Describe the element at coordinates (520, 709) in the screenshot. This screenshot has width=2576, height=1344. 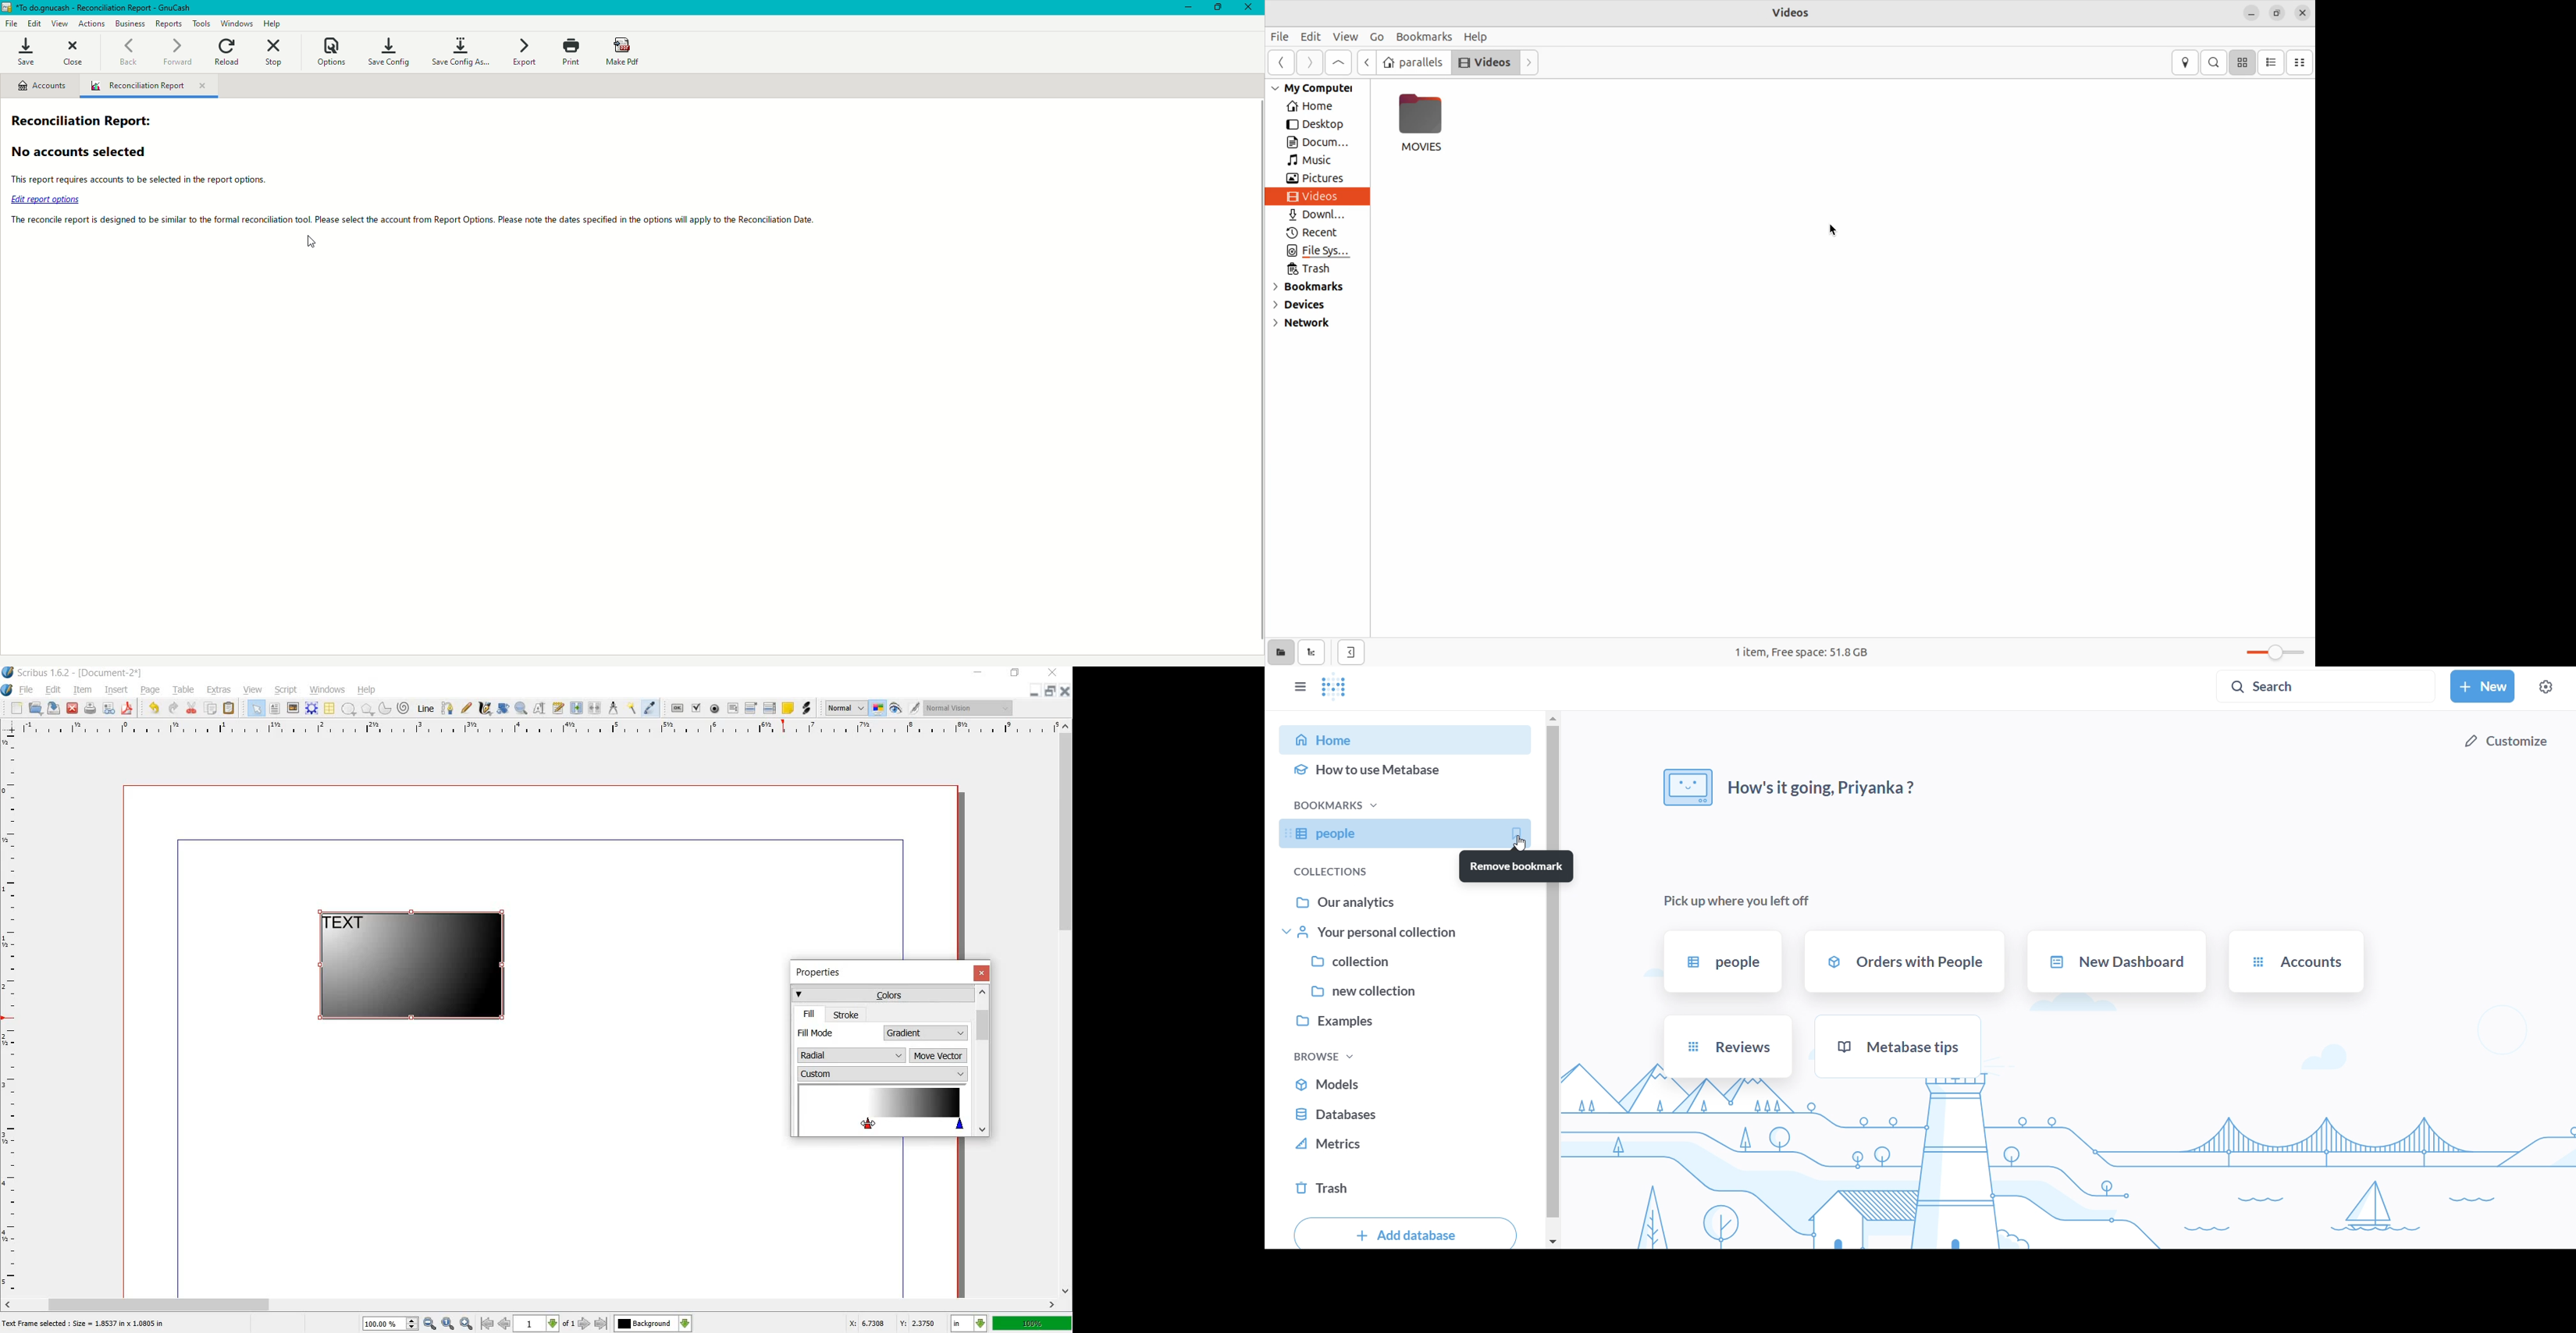
I see `zoom in or out` at that location.